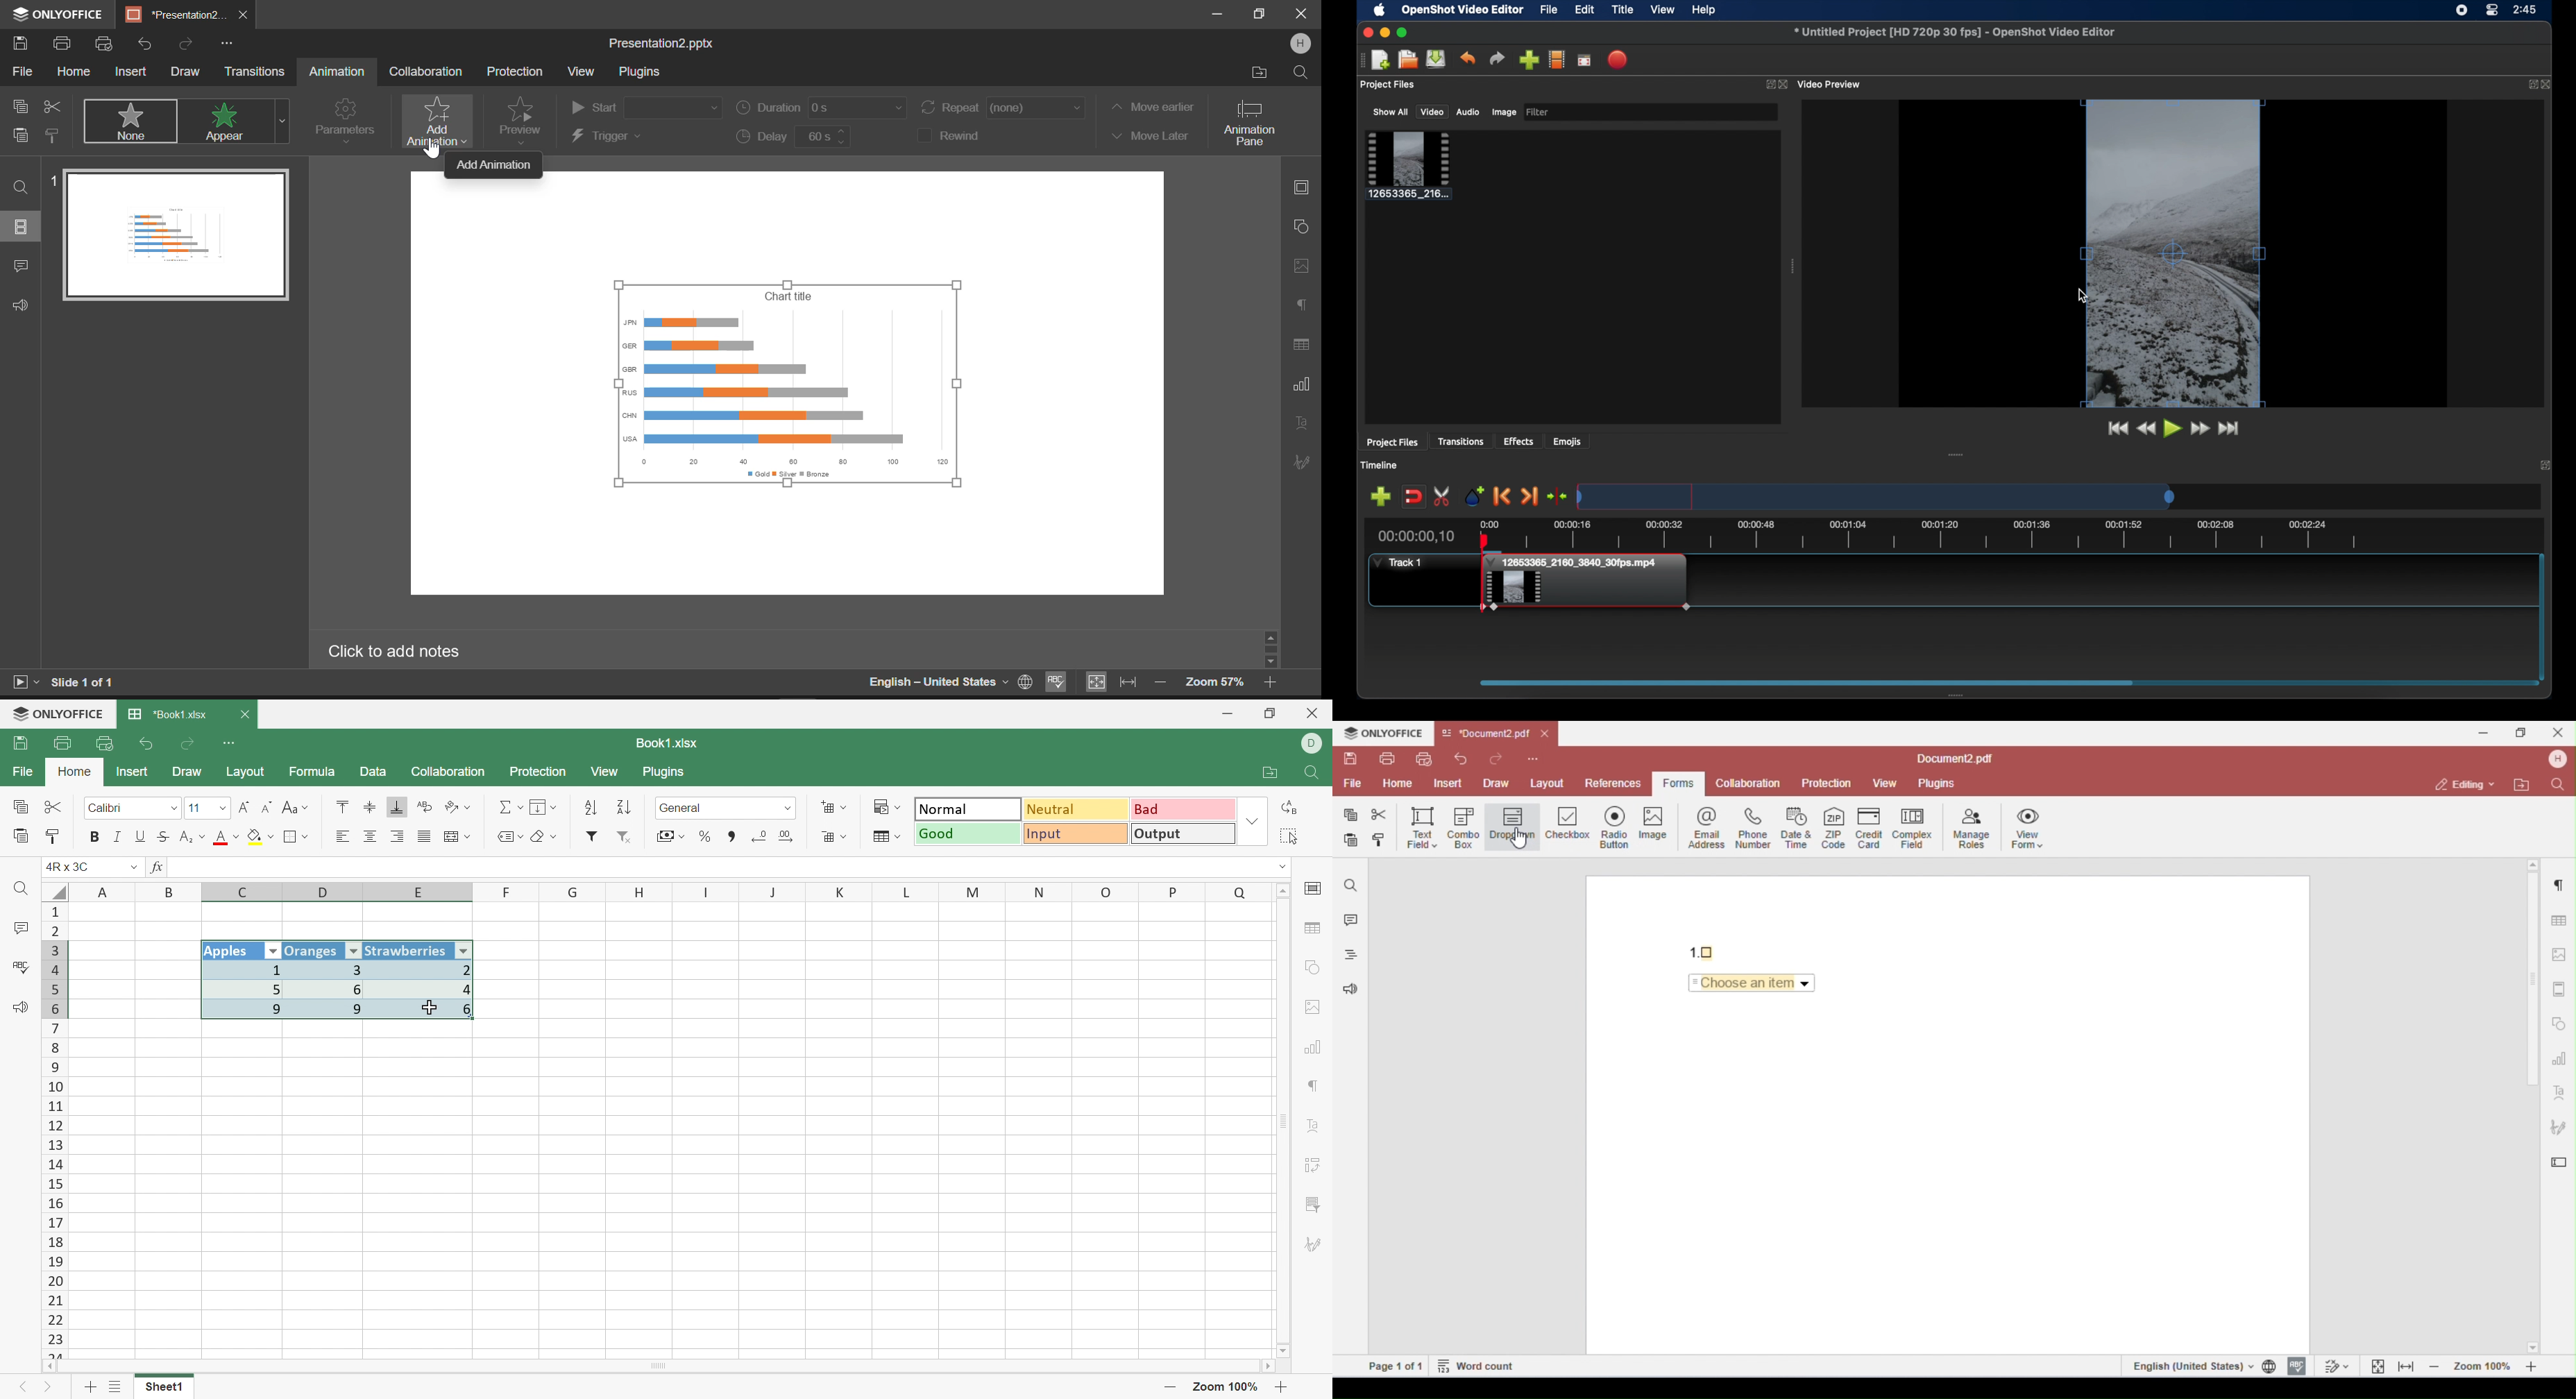  What do you see at coordinates (333, 989) in the screenshot?
I see `6` at bounding box center [333, 989].